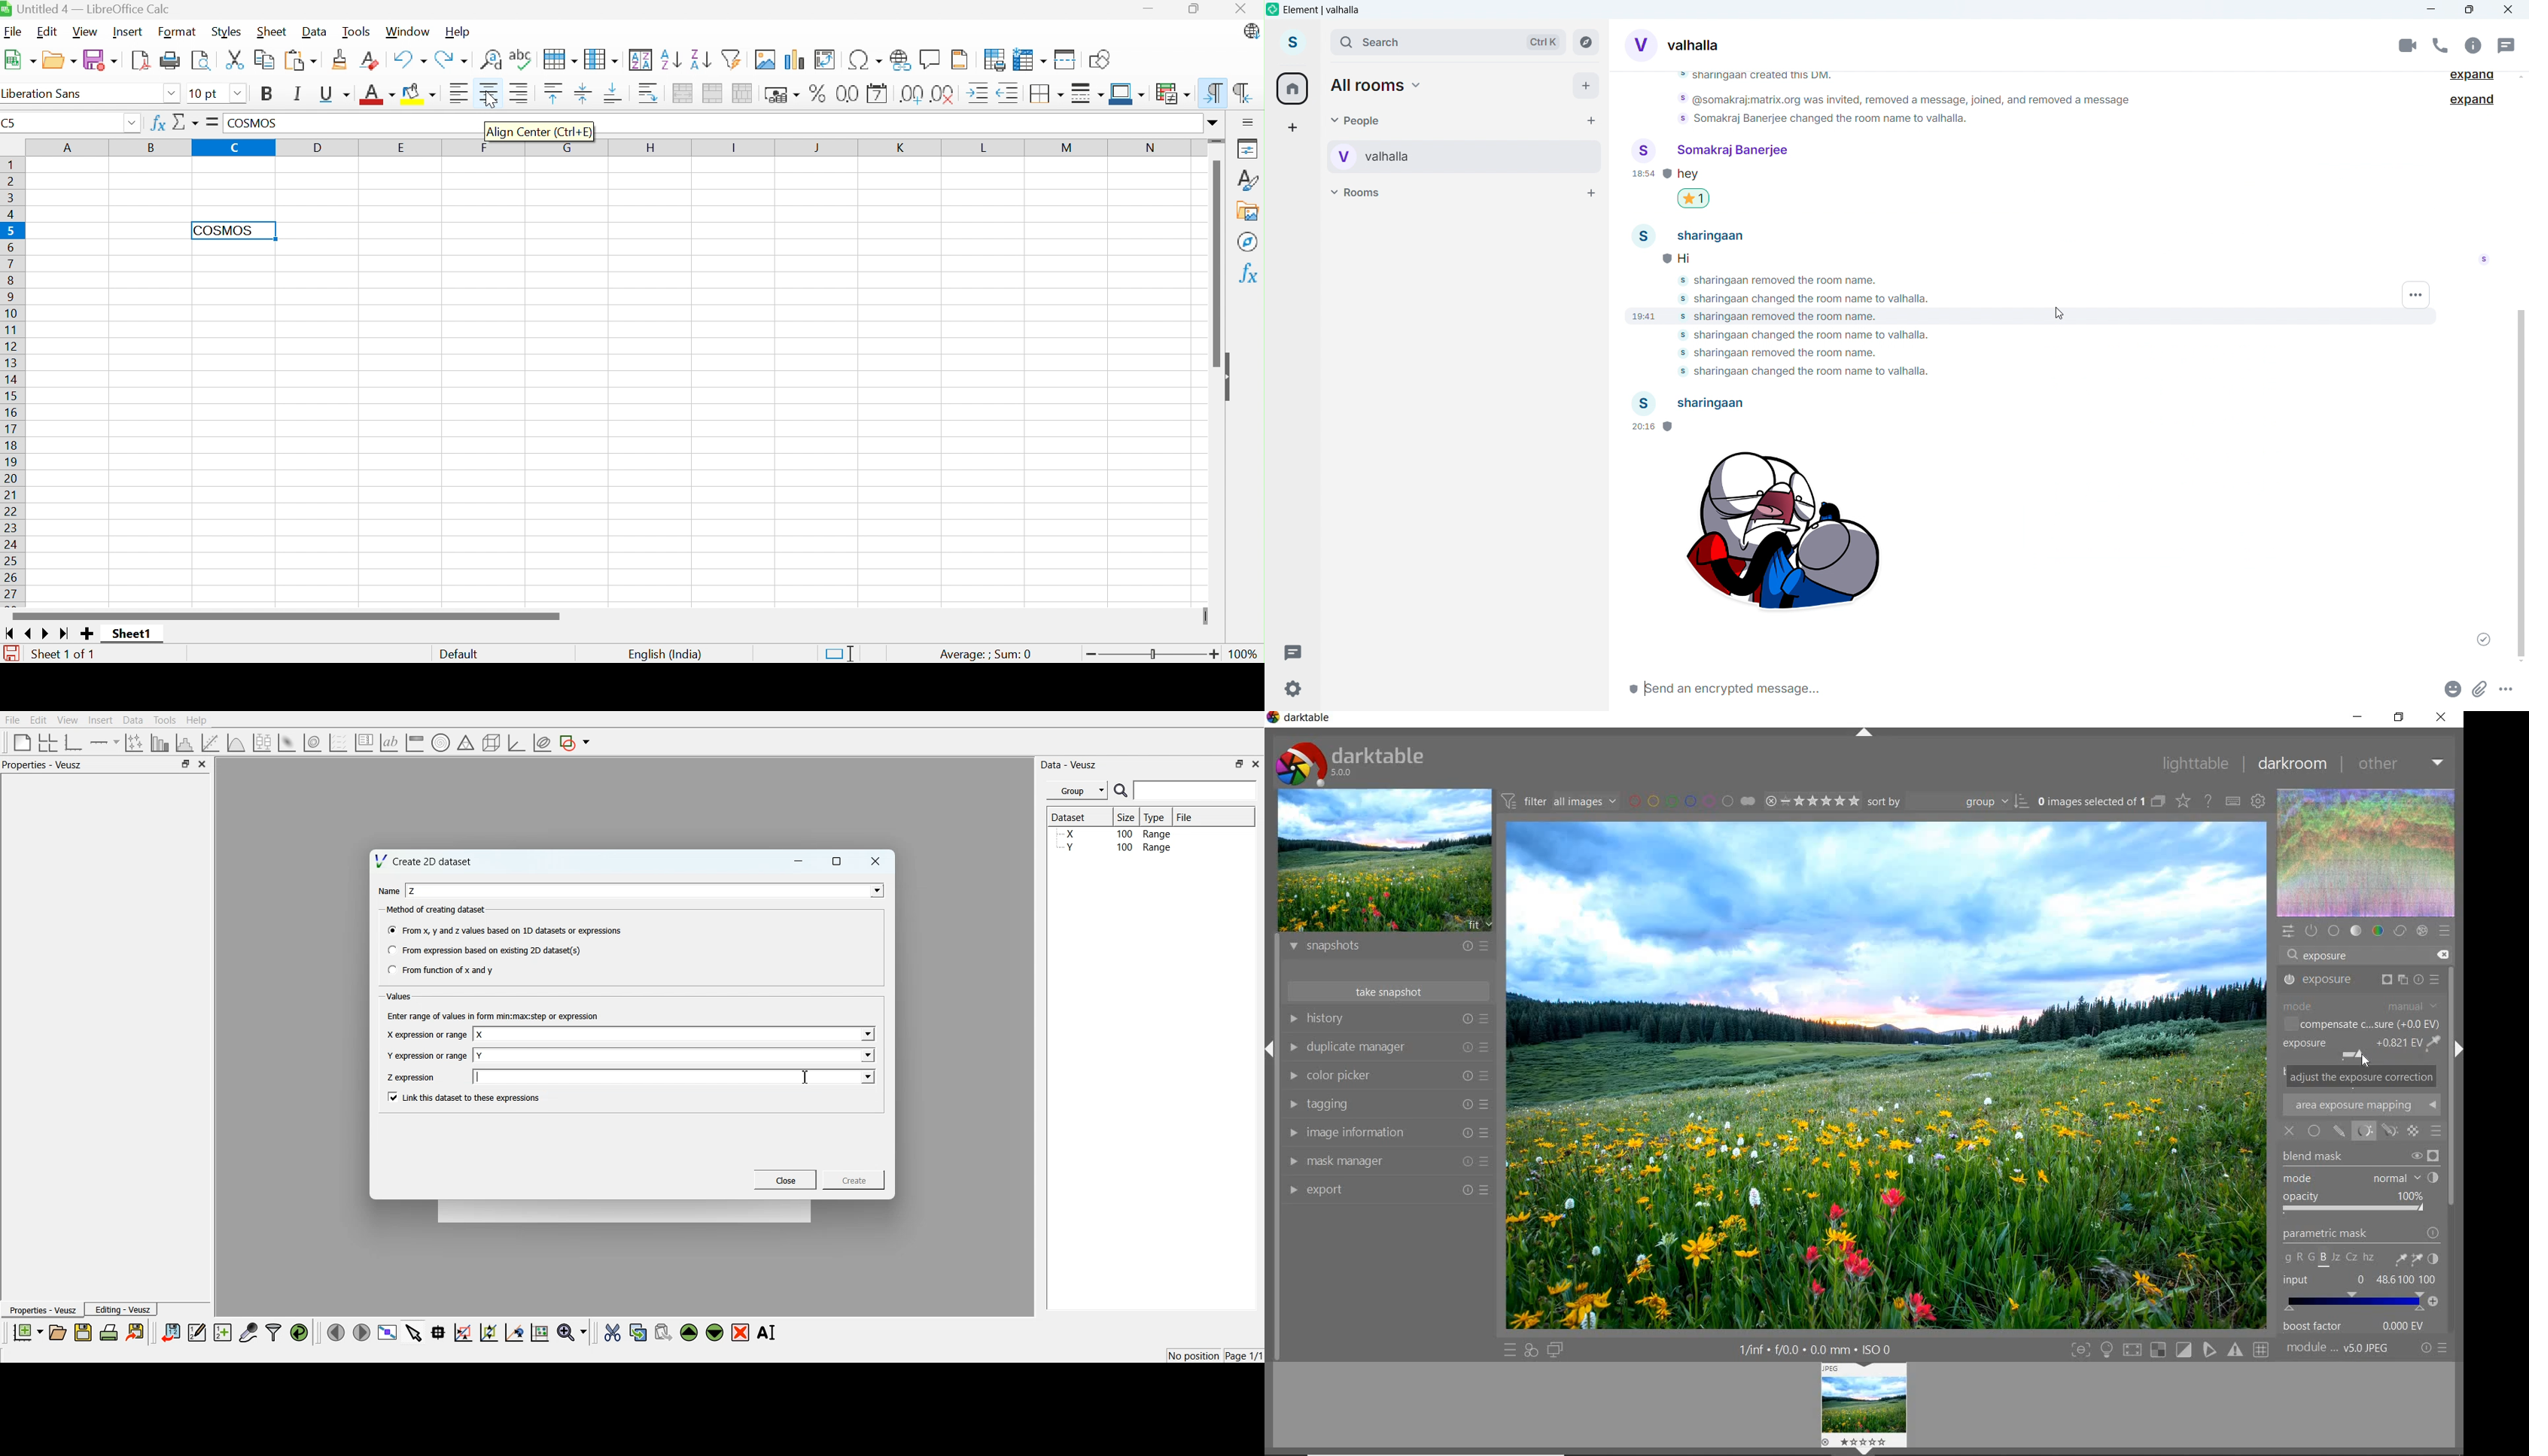  I want to click on Drop down, so click(866, 1035).